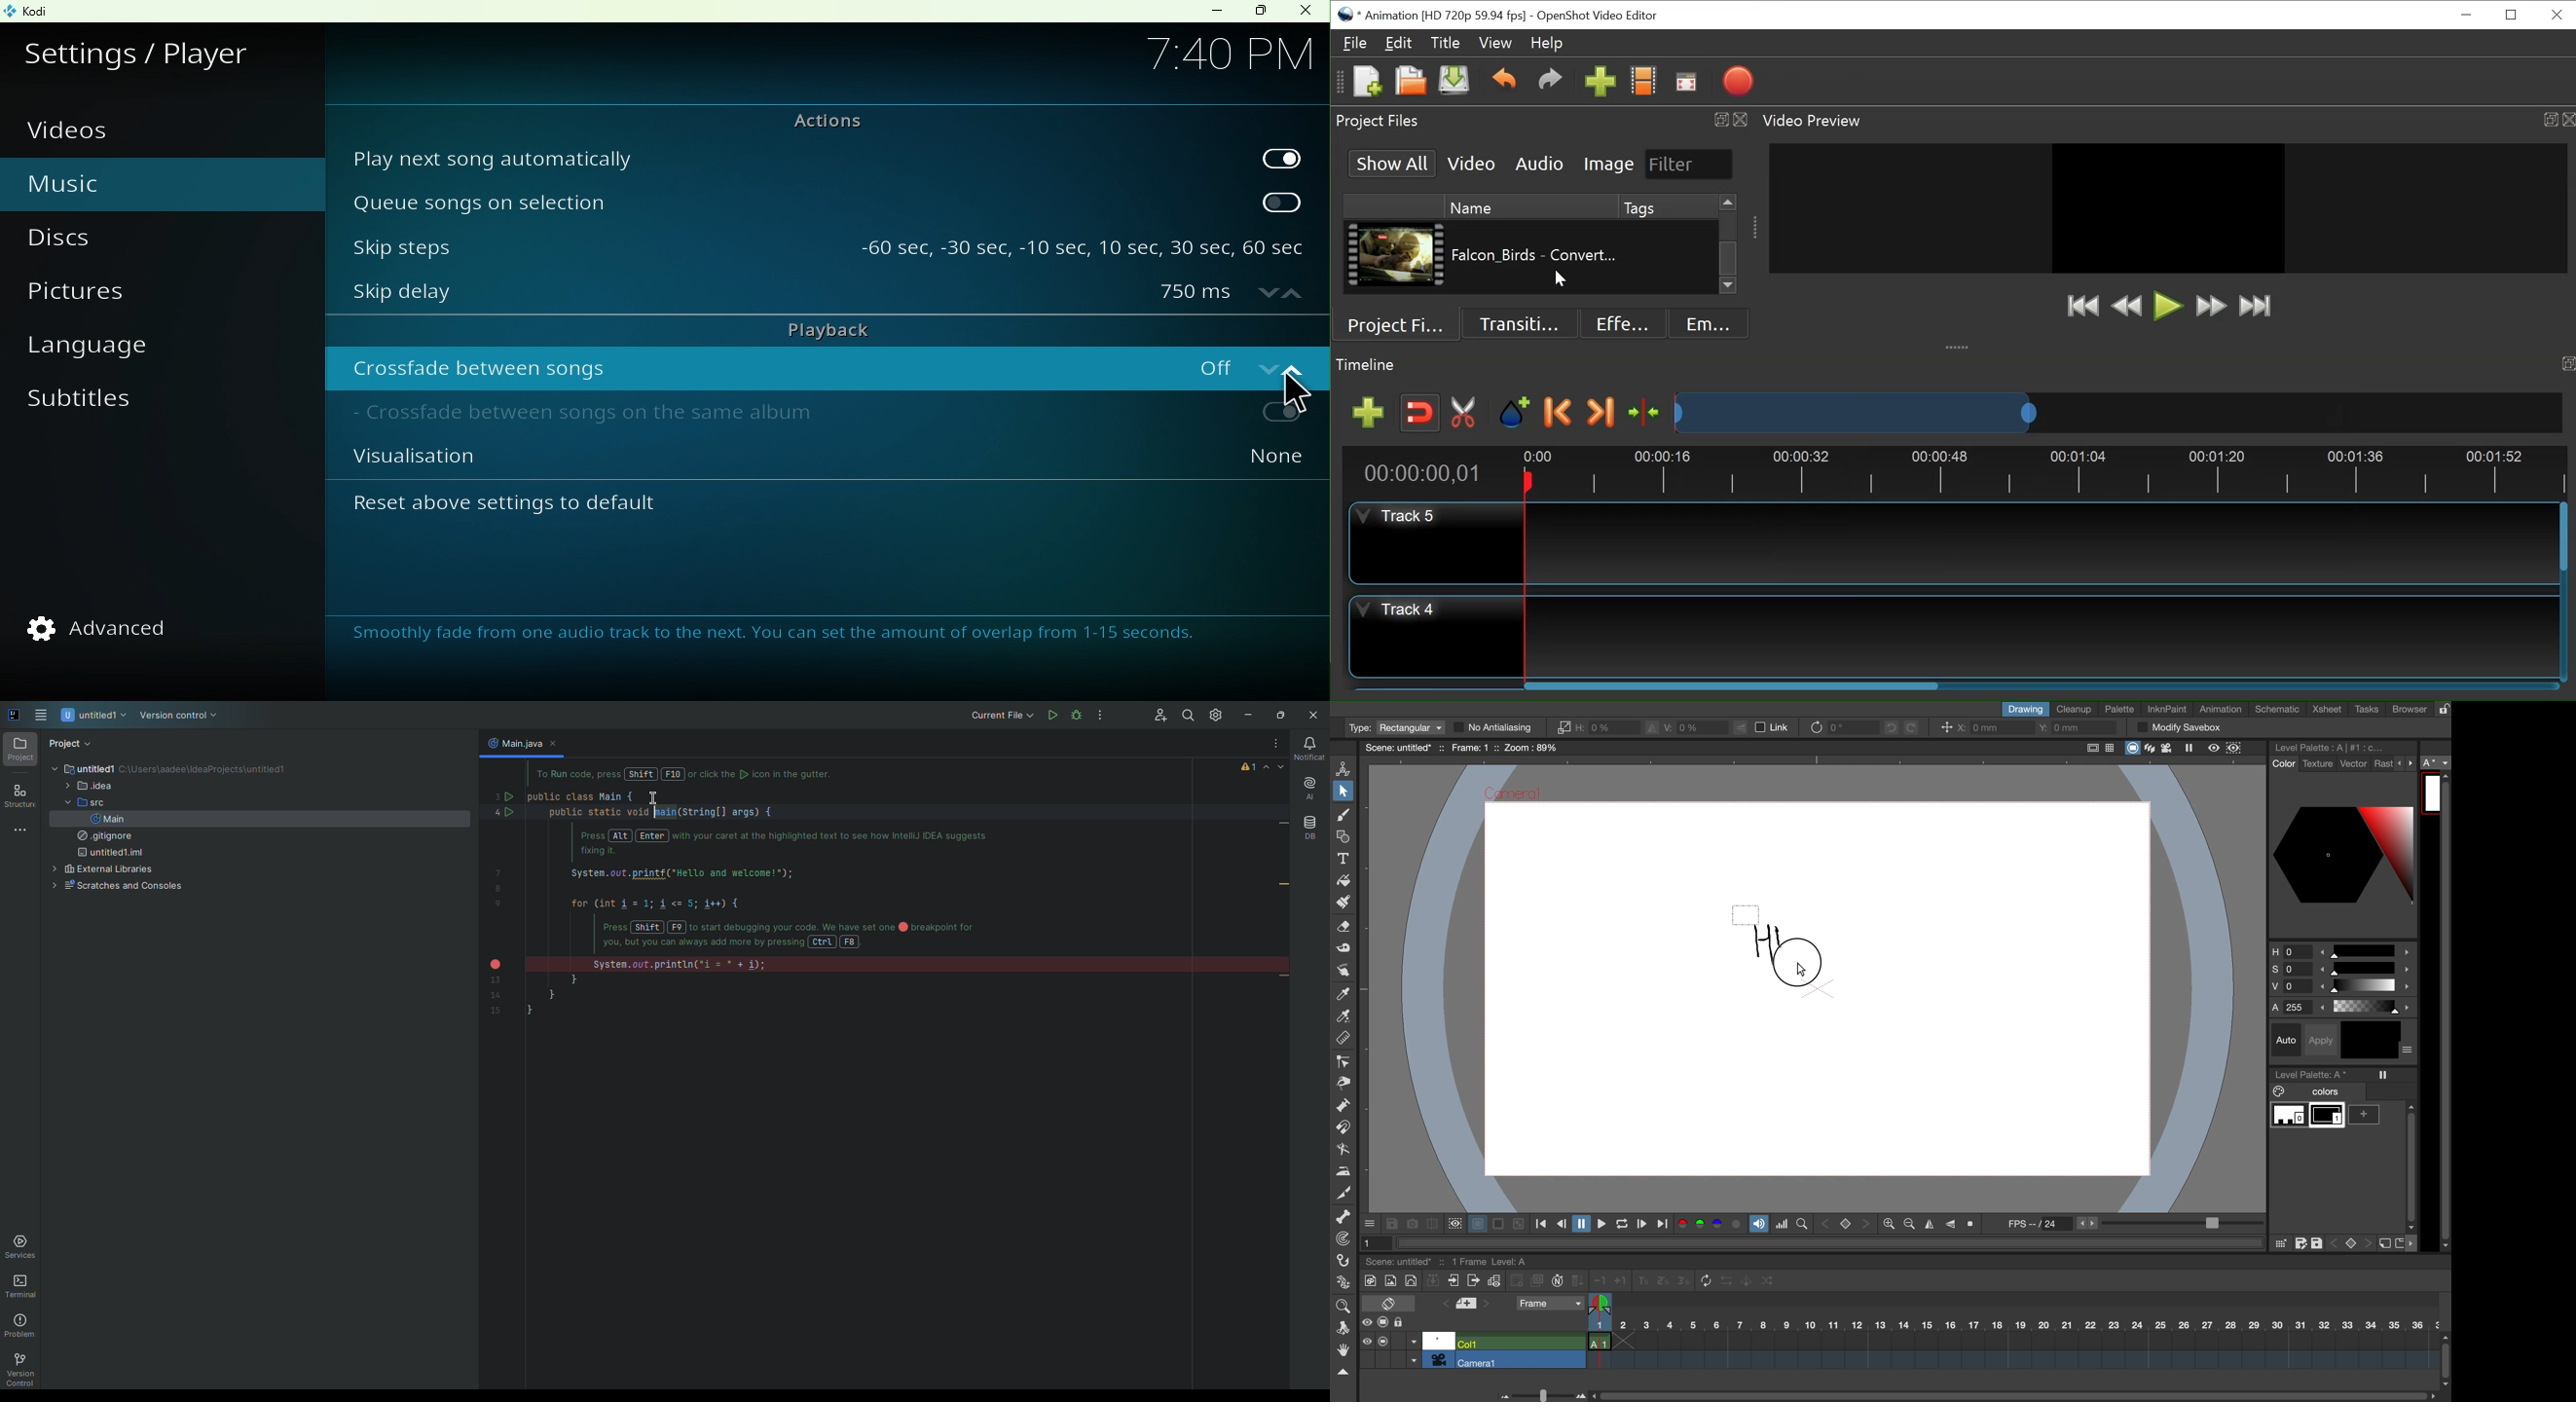 This screenshot has height=1428, width=2576. I want to click on Untitled 1, so click(82, 768).